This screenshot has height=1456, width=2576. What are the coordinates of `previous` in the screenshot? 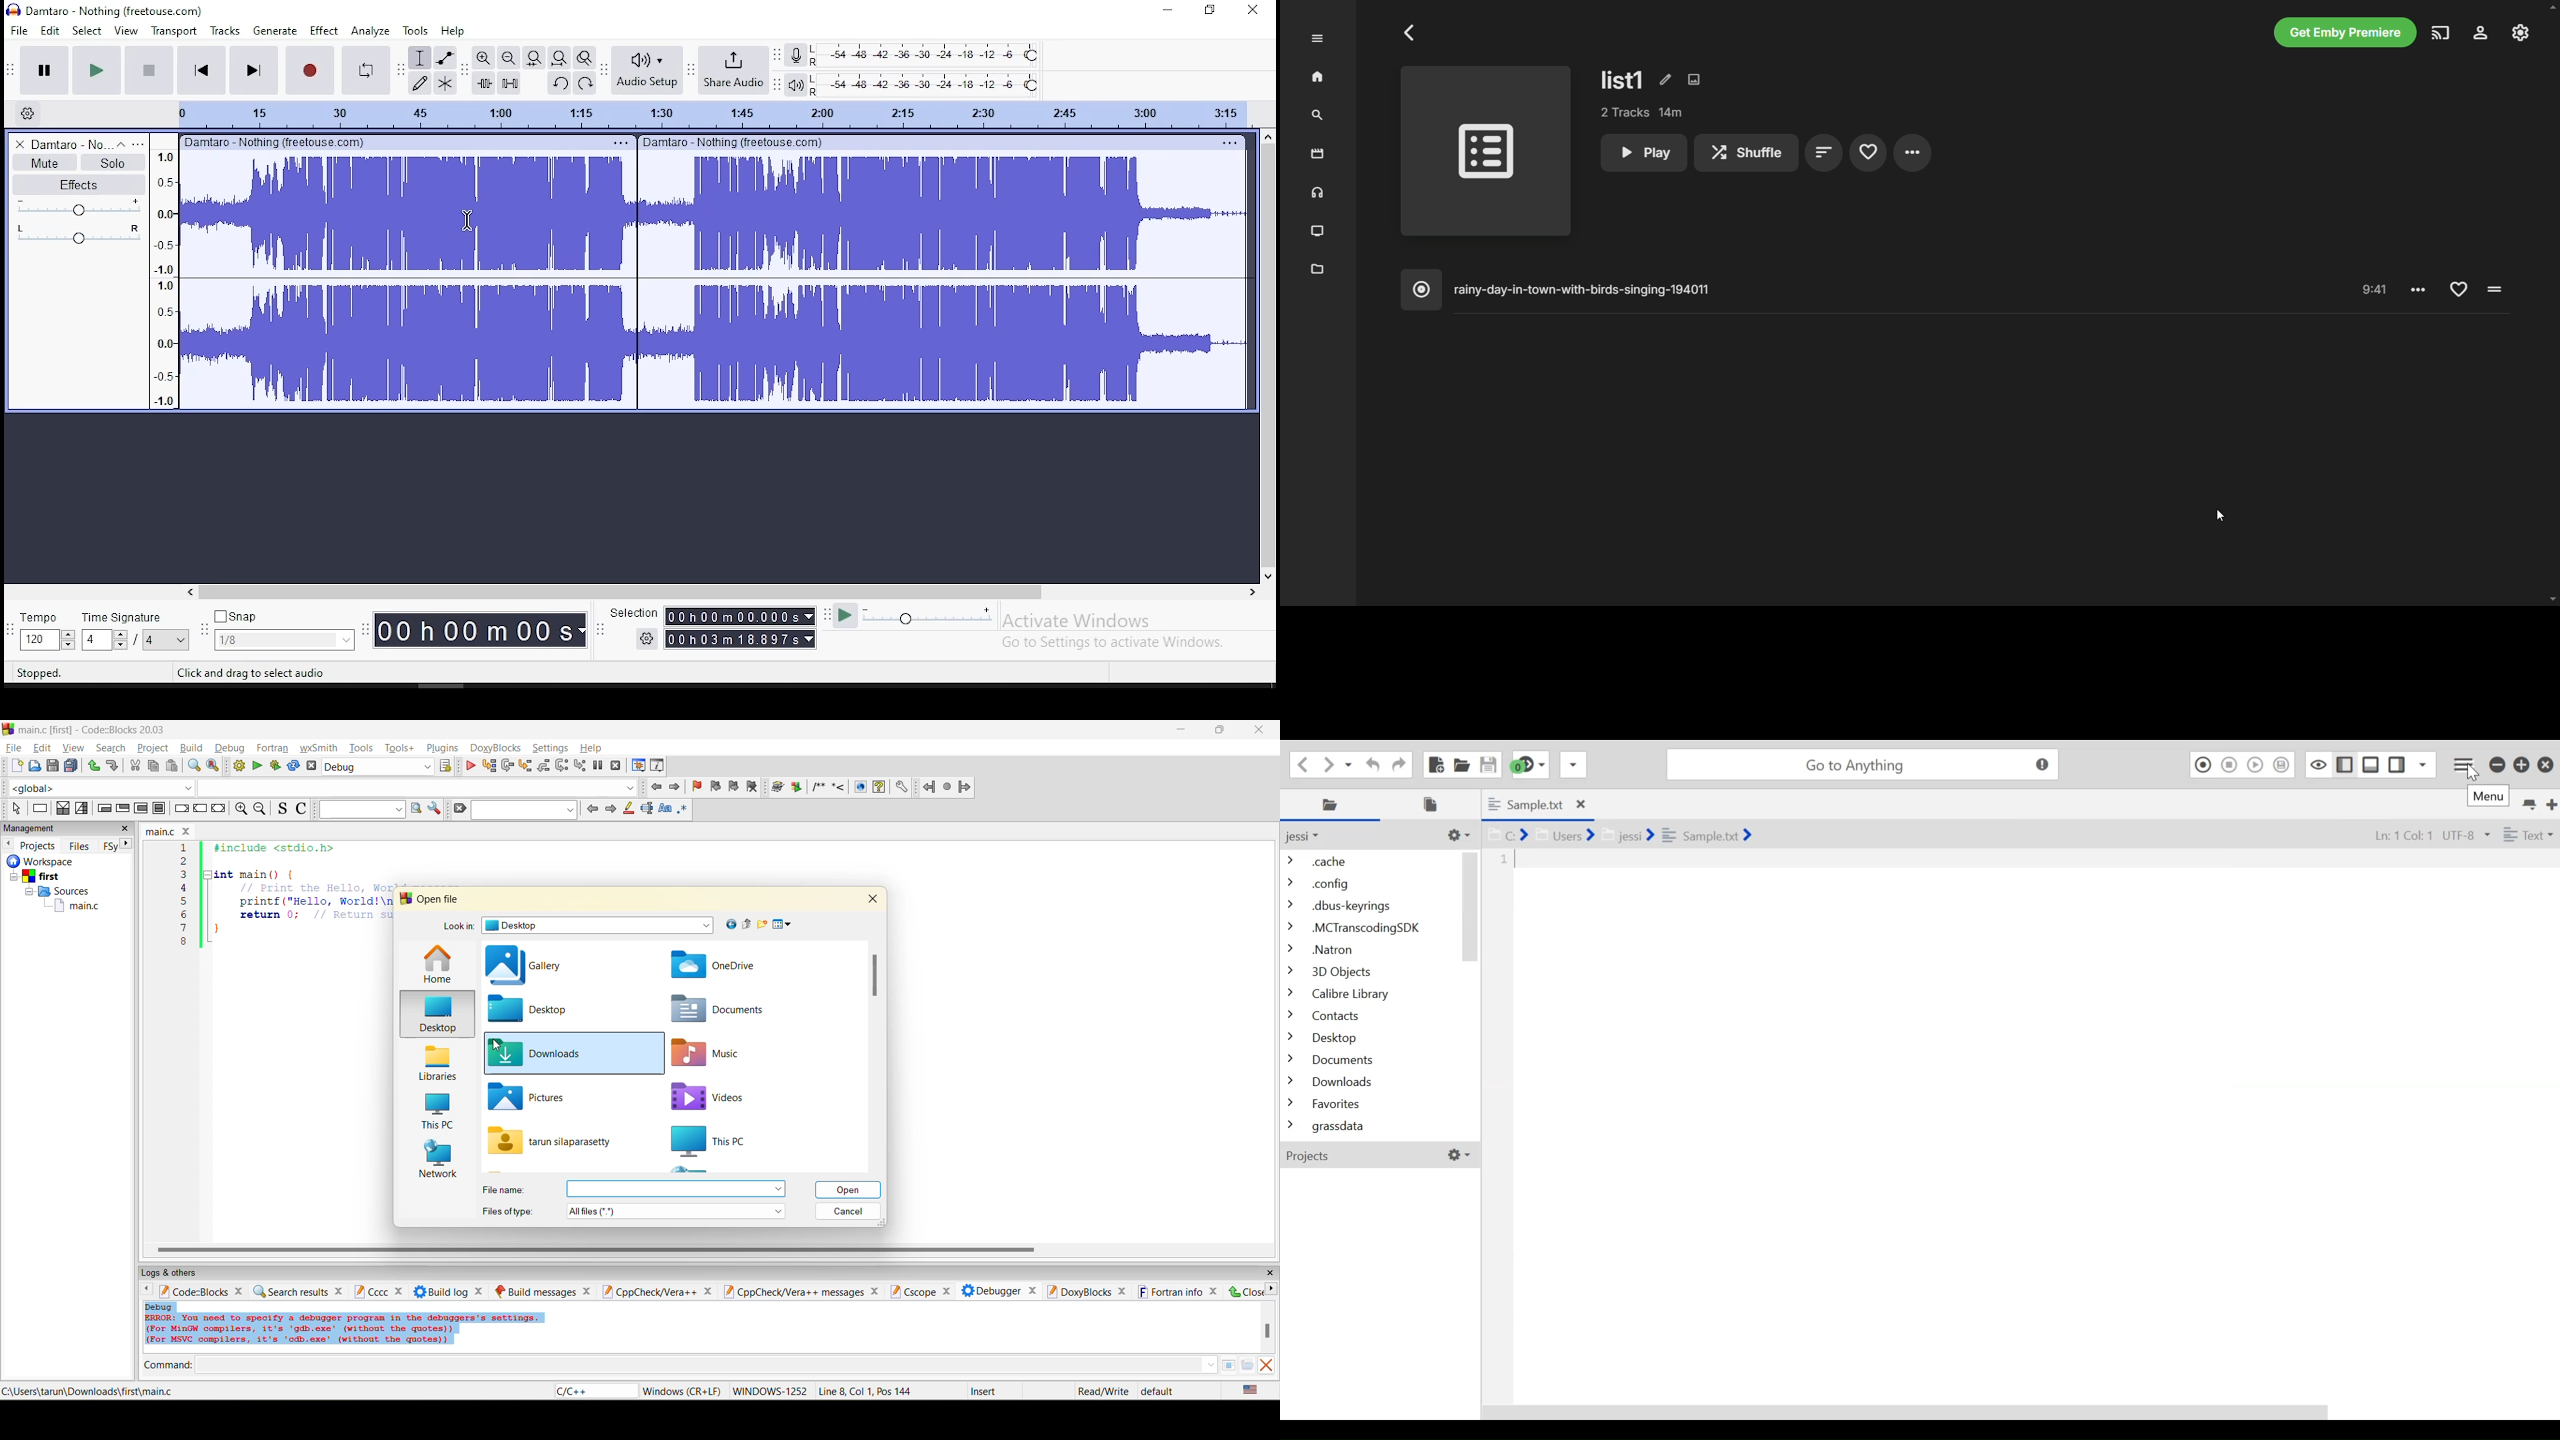 It's located at (8, 843).